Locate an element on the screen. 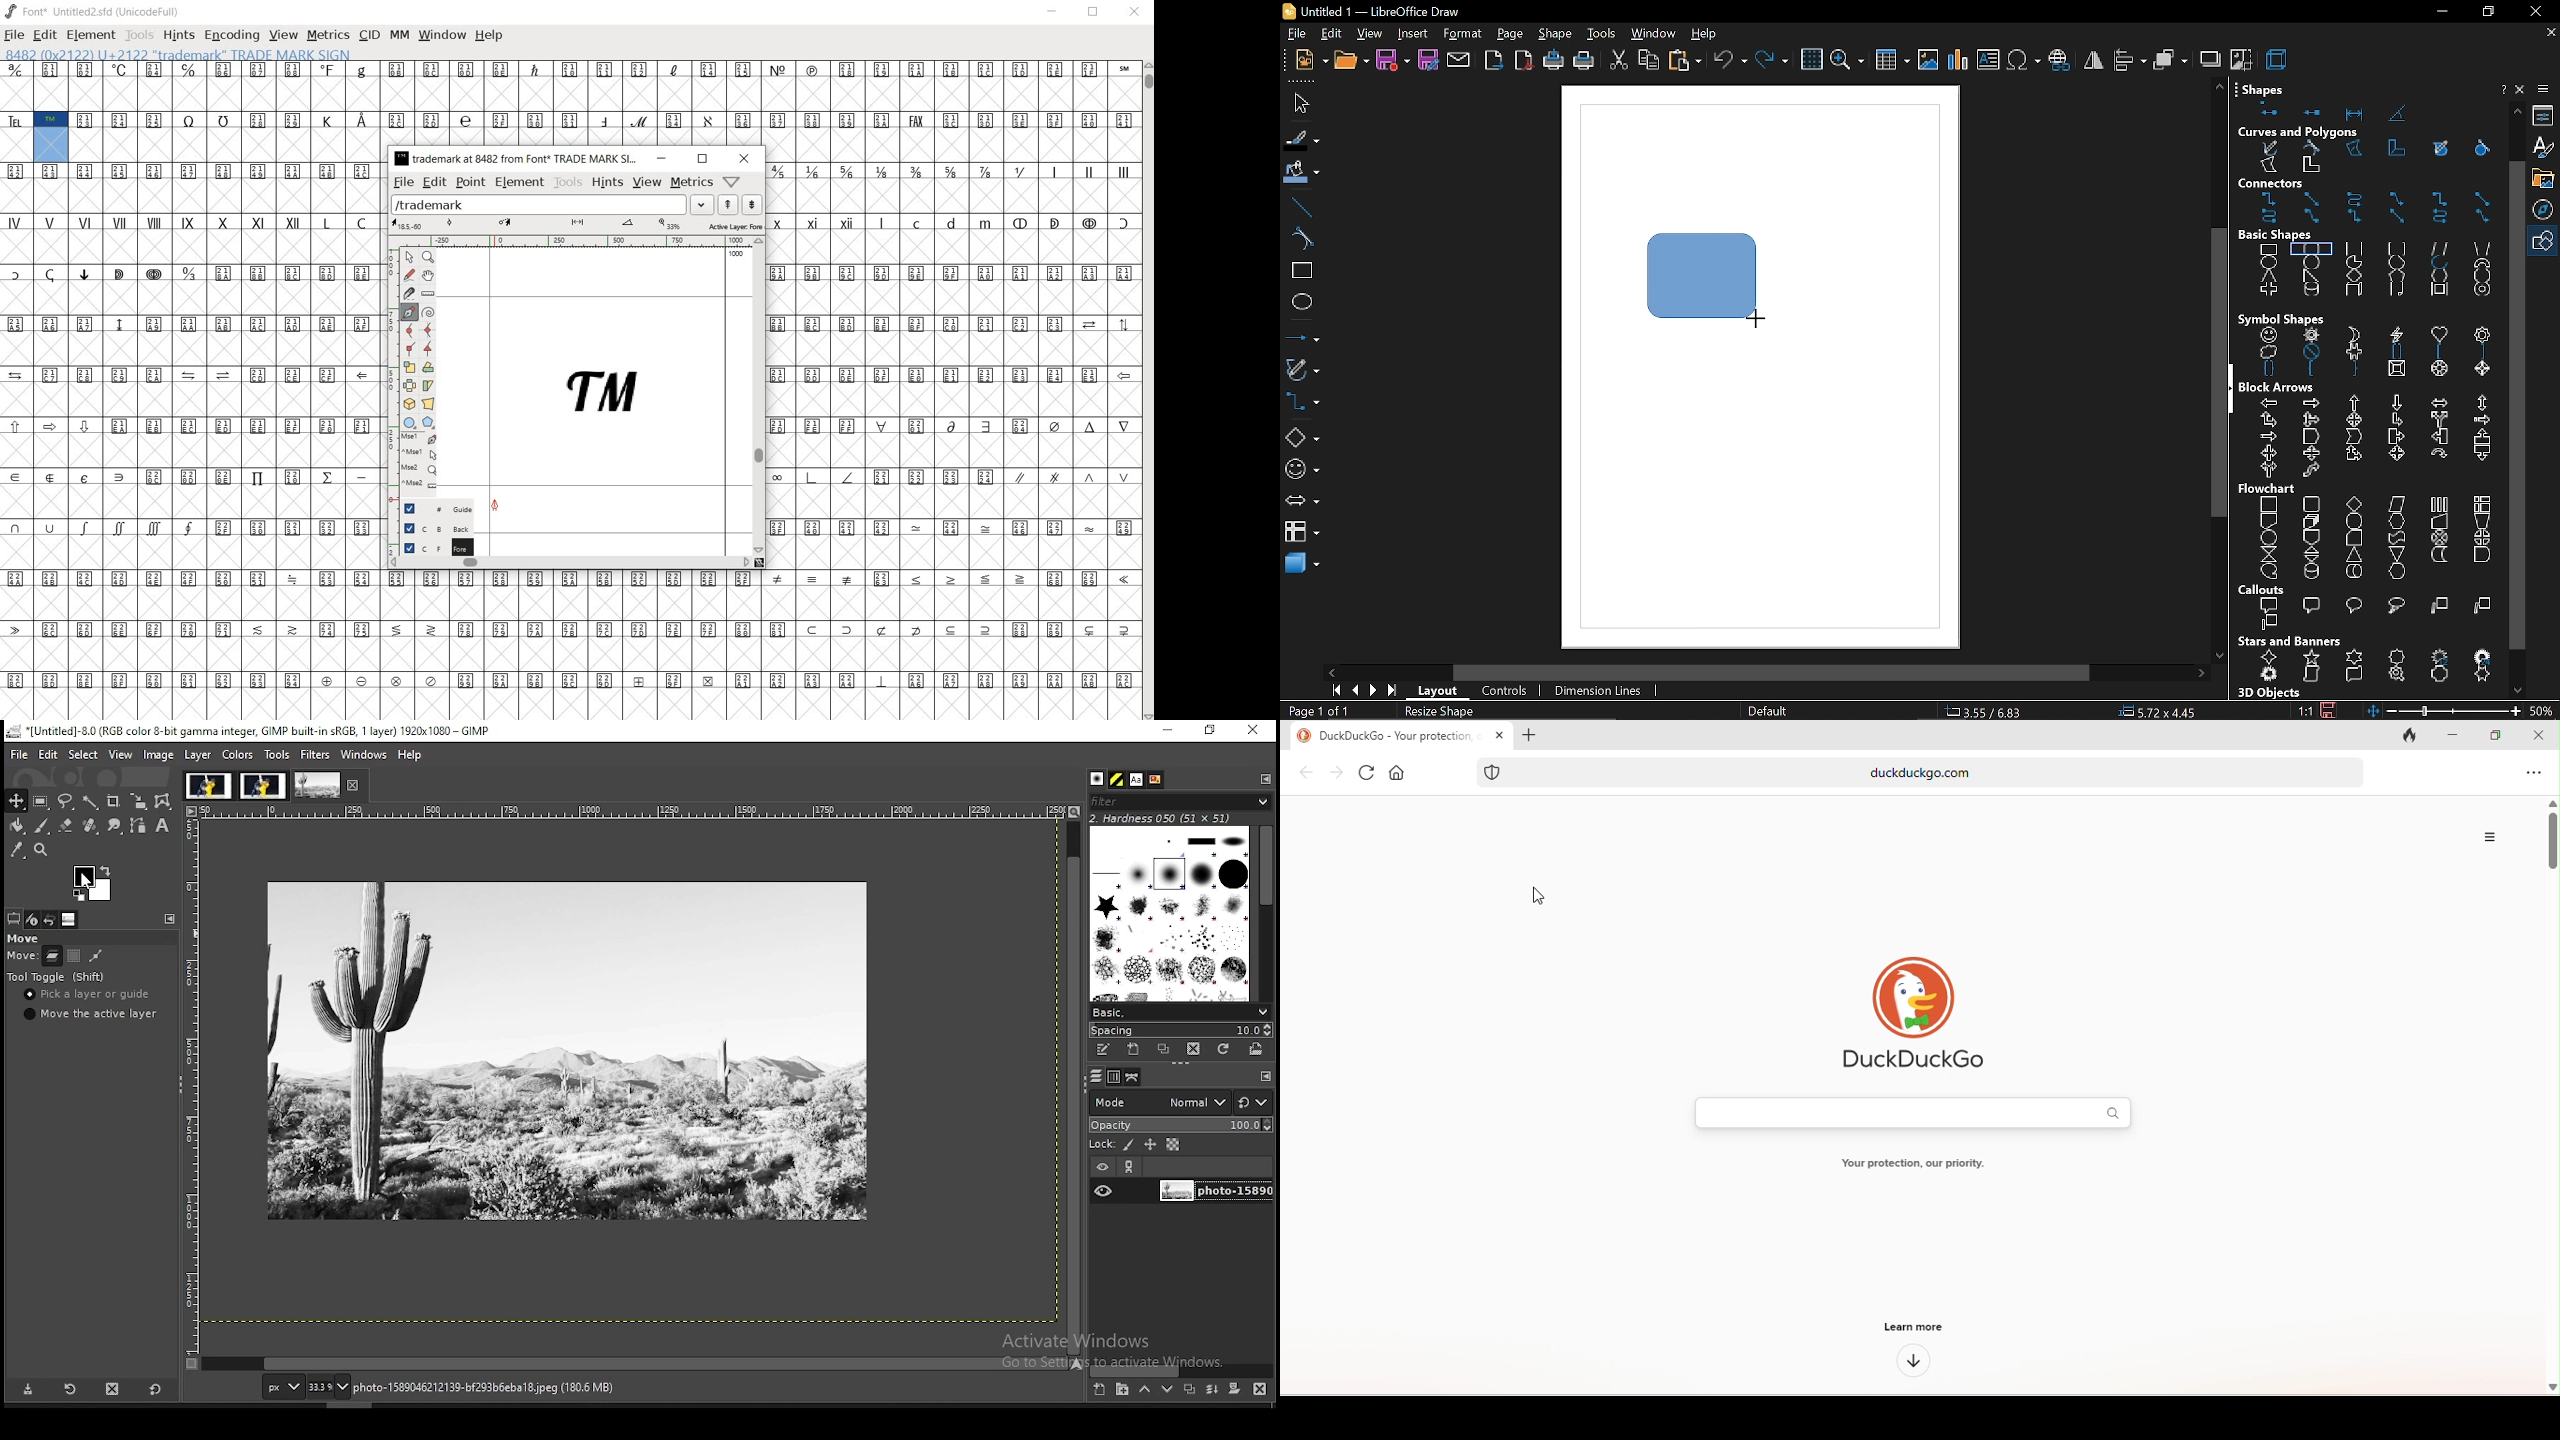 The width and height of the screenshot is (2576, 1456). select brush preset is located at coordinates (1178, 1011).